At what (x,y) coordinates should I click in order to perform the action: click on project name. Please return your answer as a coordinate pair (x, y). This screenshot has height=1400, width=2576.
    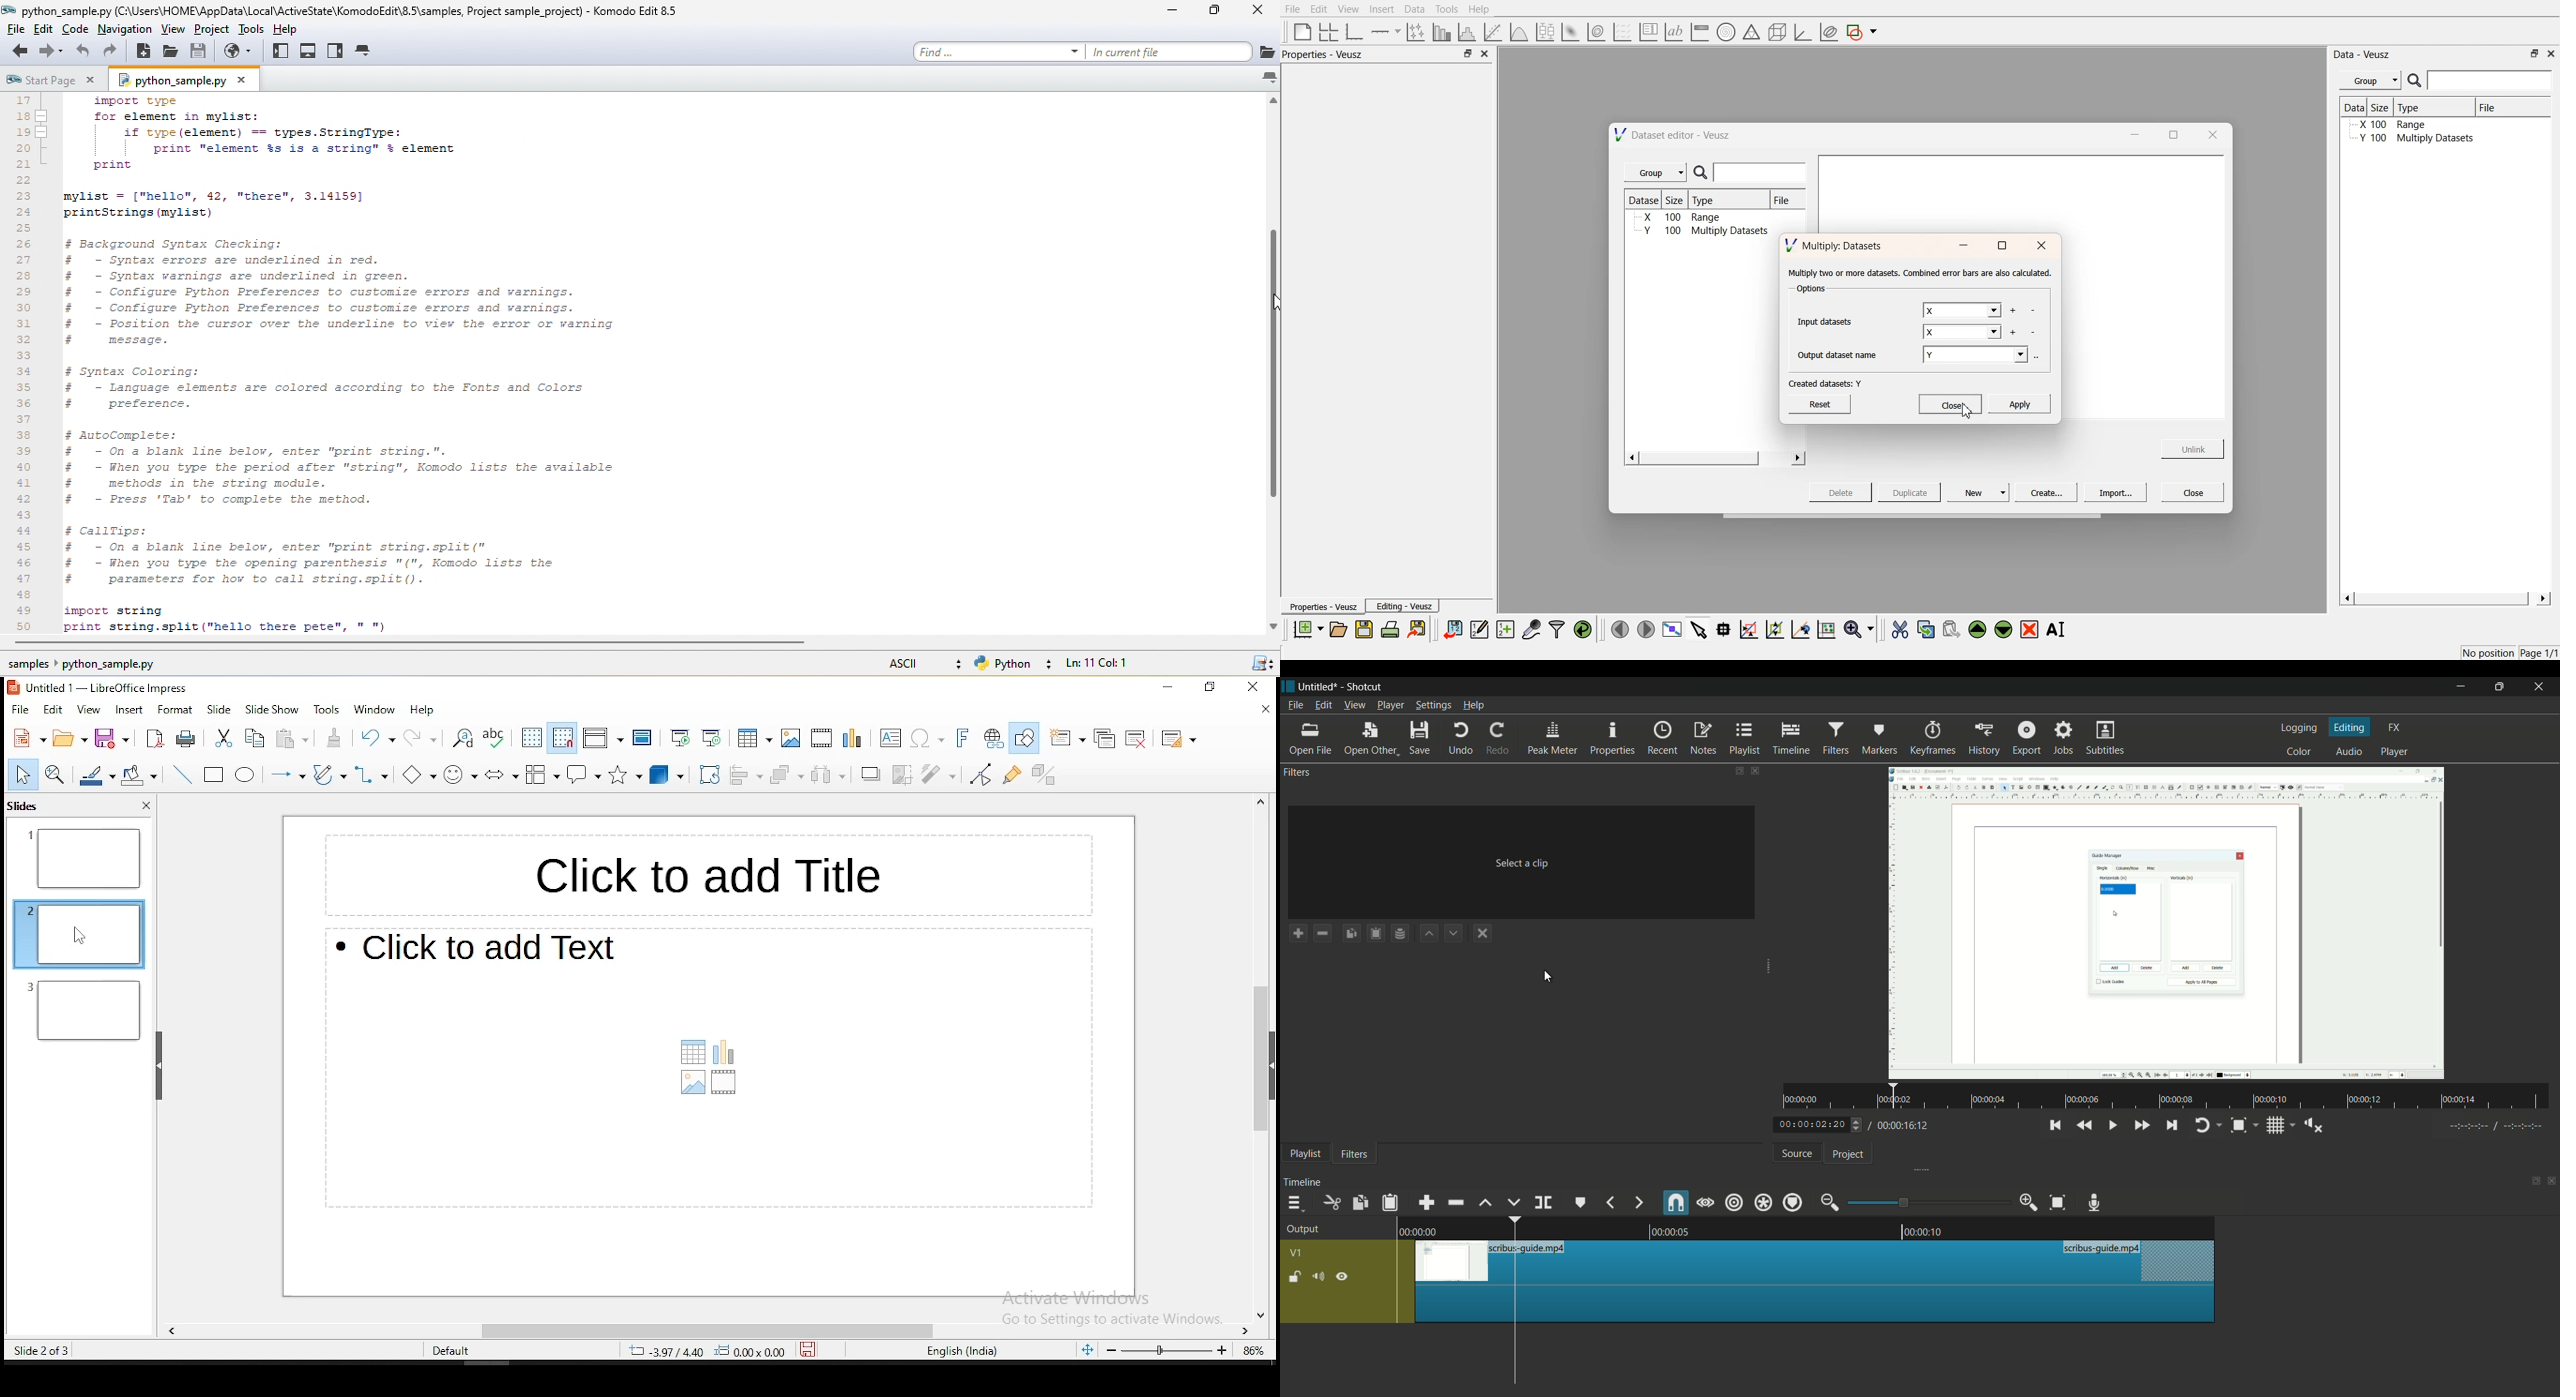
    Looking at the image, I should click on (1318, 686).